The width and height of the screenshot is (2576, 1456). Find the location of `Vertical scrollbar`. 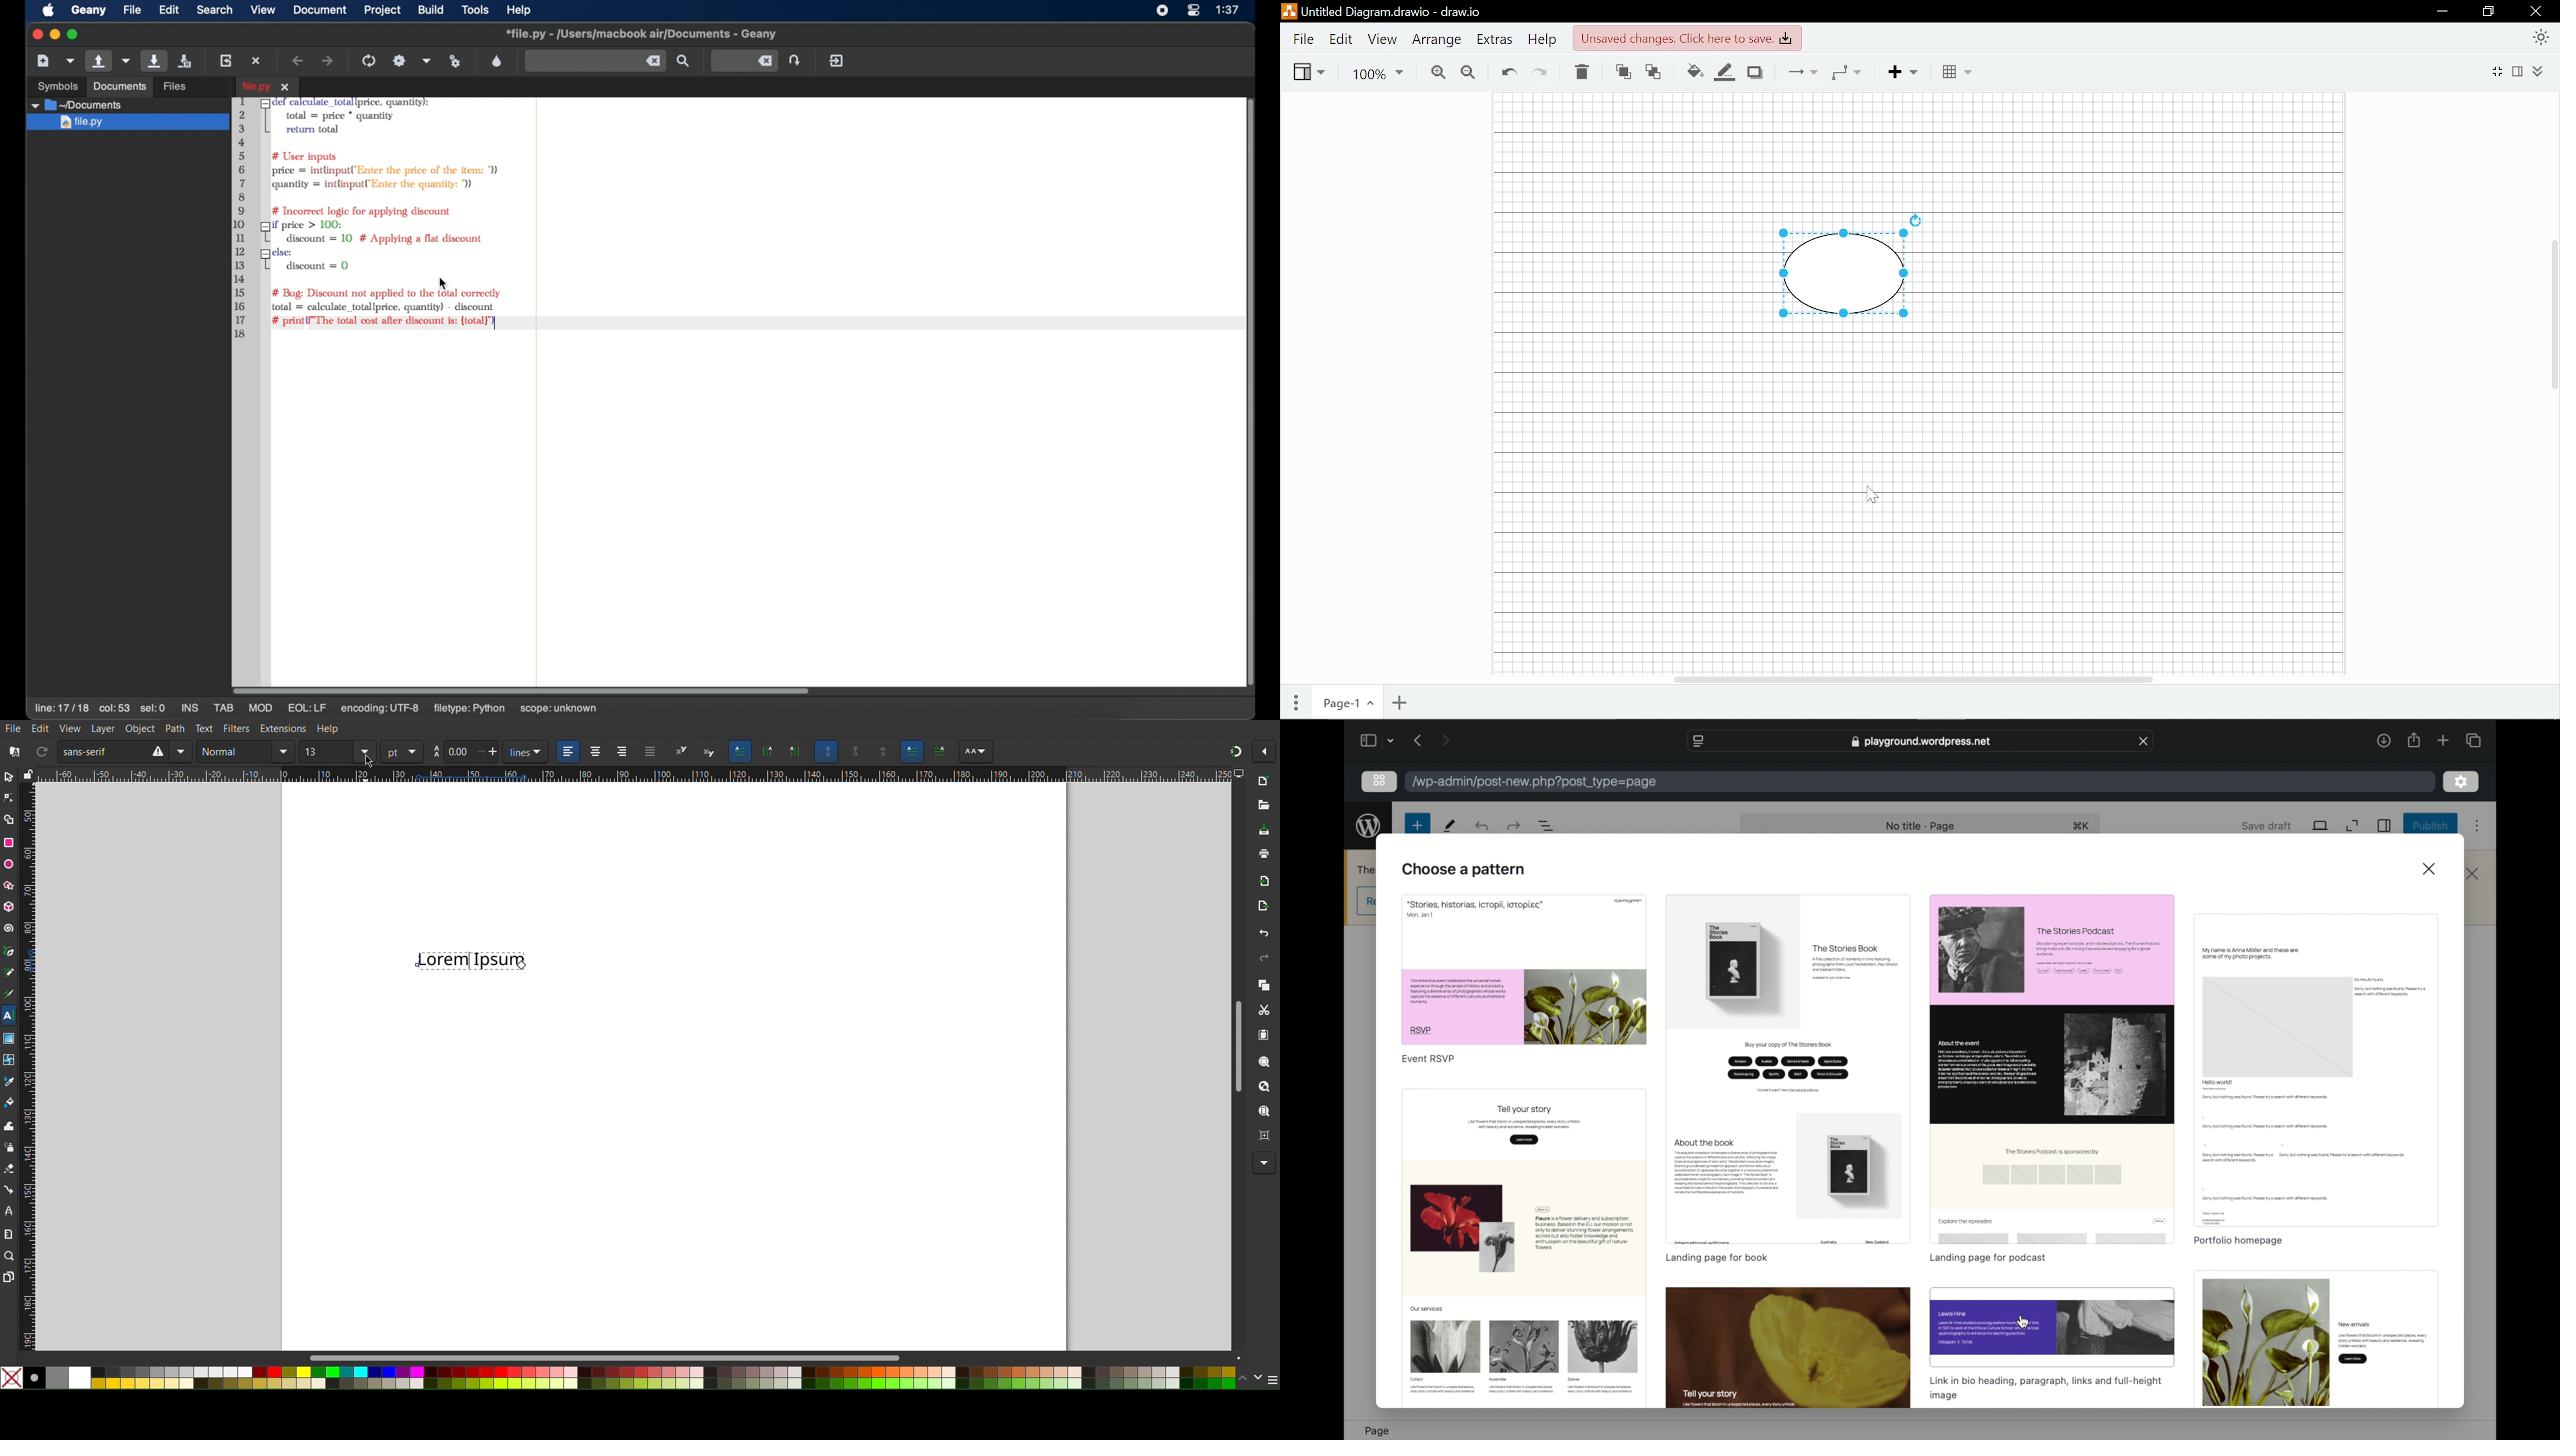

Vertical scrollbar is located at coordinates (2552, 314).